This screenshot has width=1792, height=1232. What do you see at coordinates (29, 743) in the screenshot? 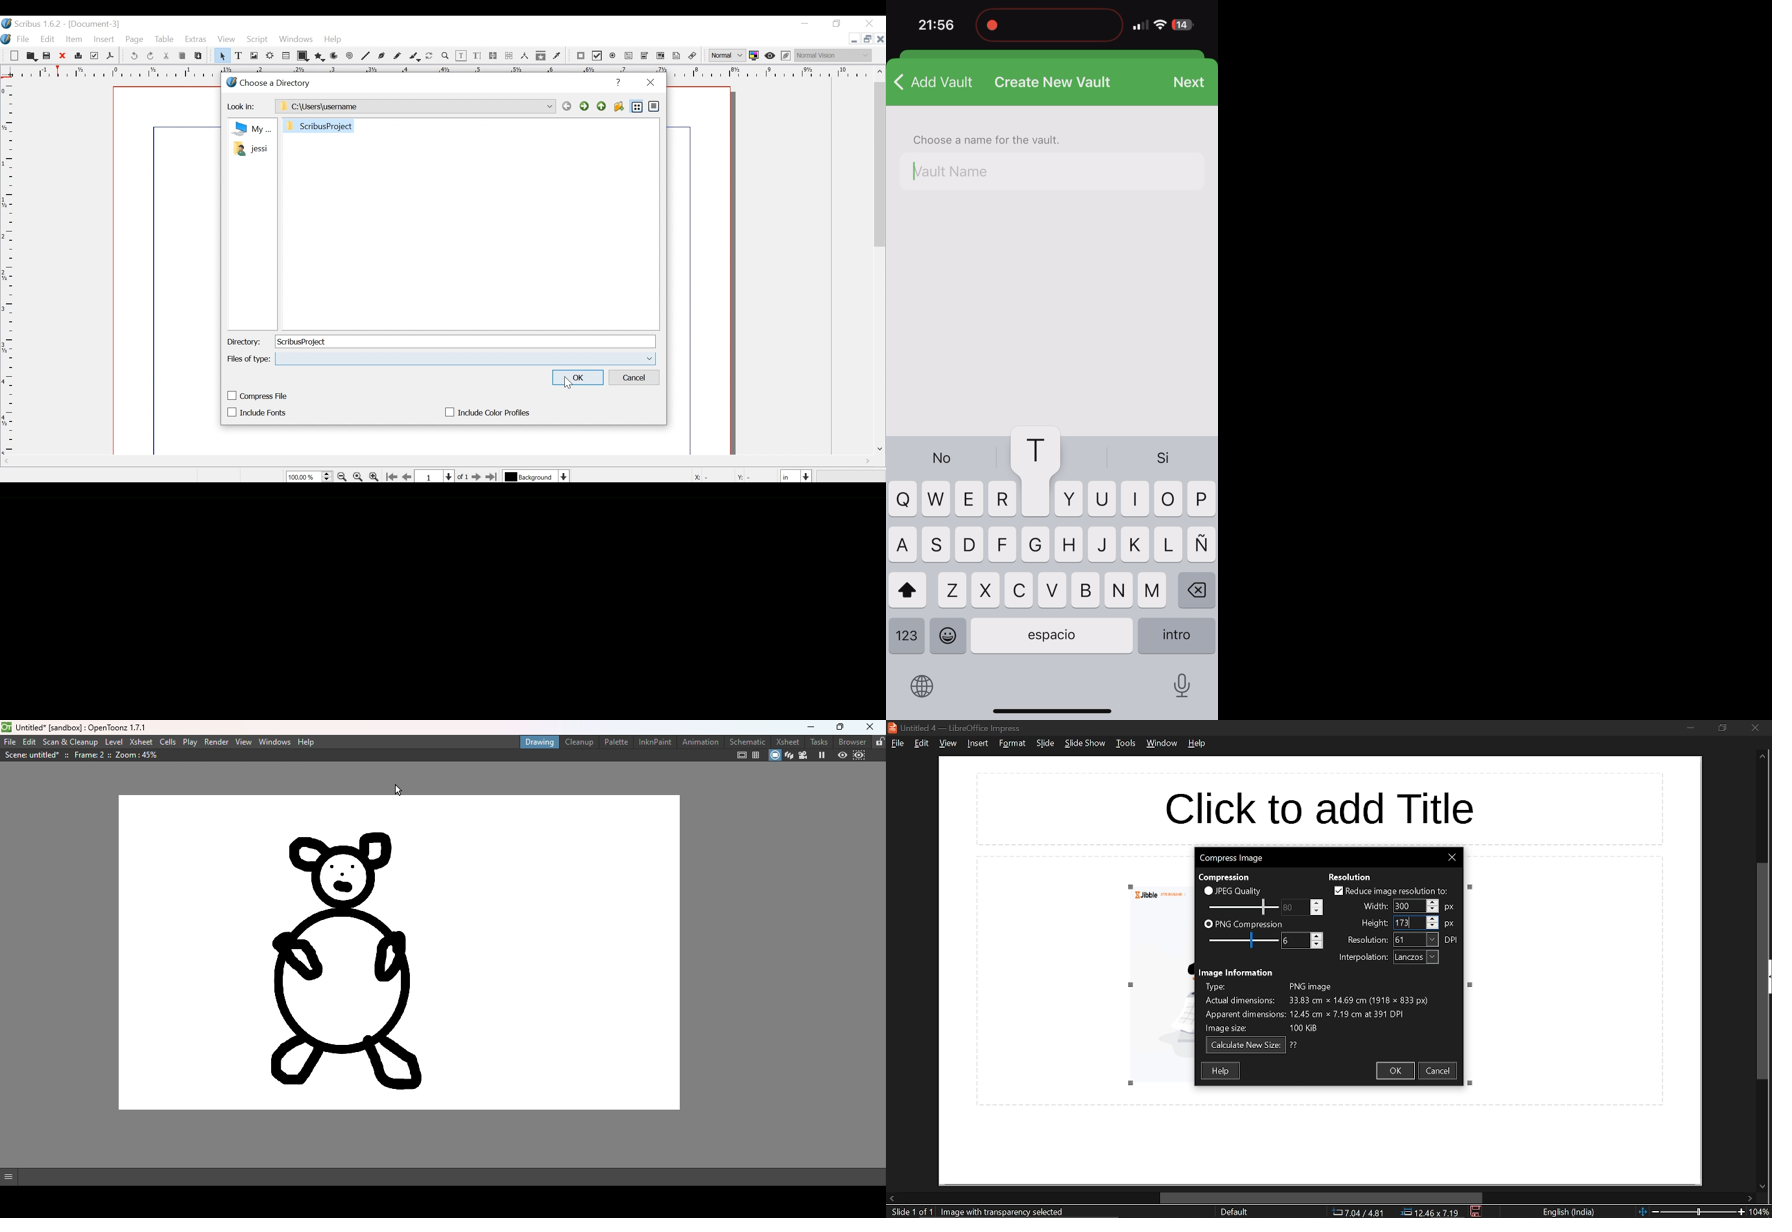
I see `Edit` at bounding box center [29, 743].